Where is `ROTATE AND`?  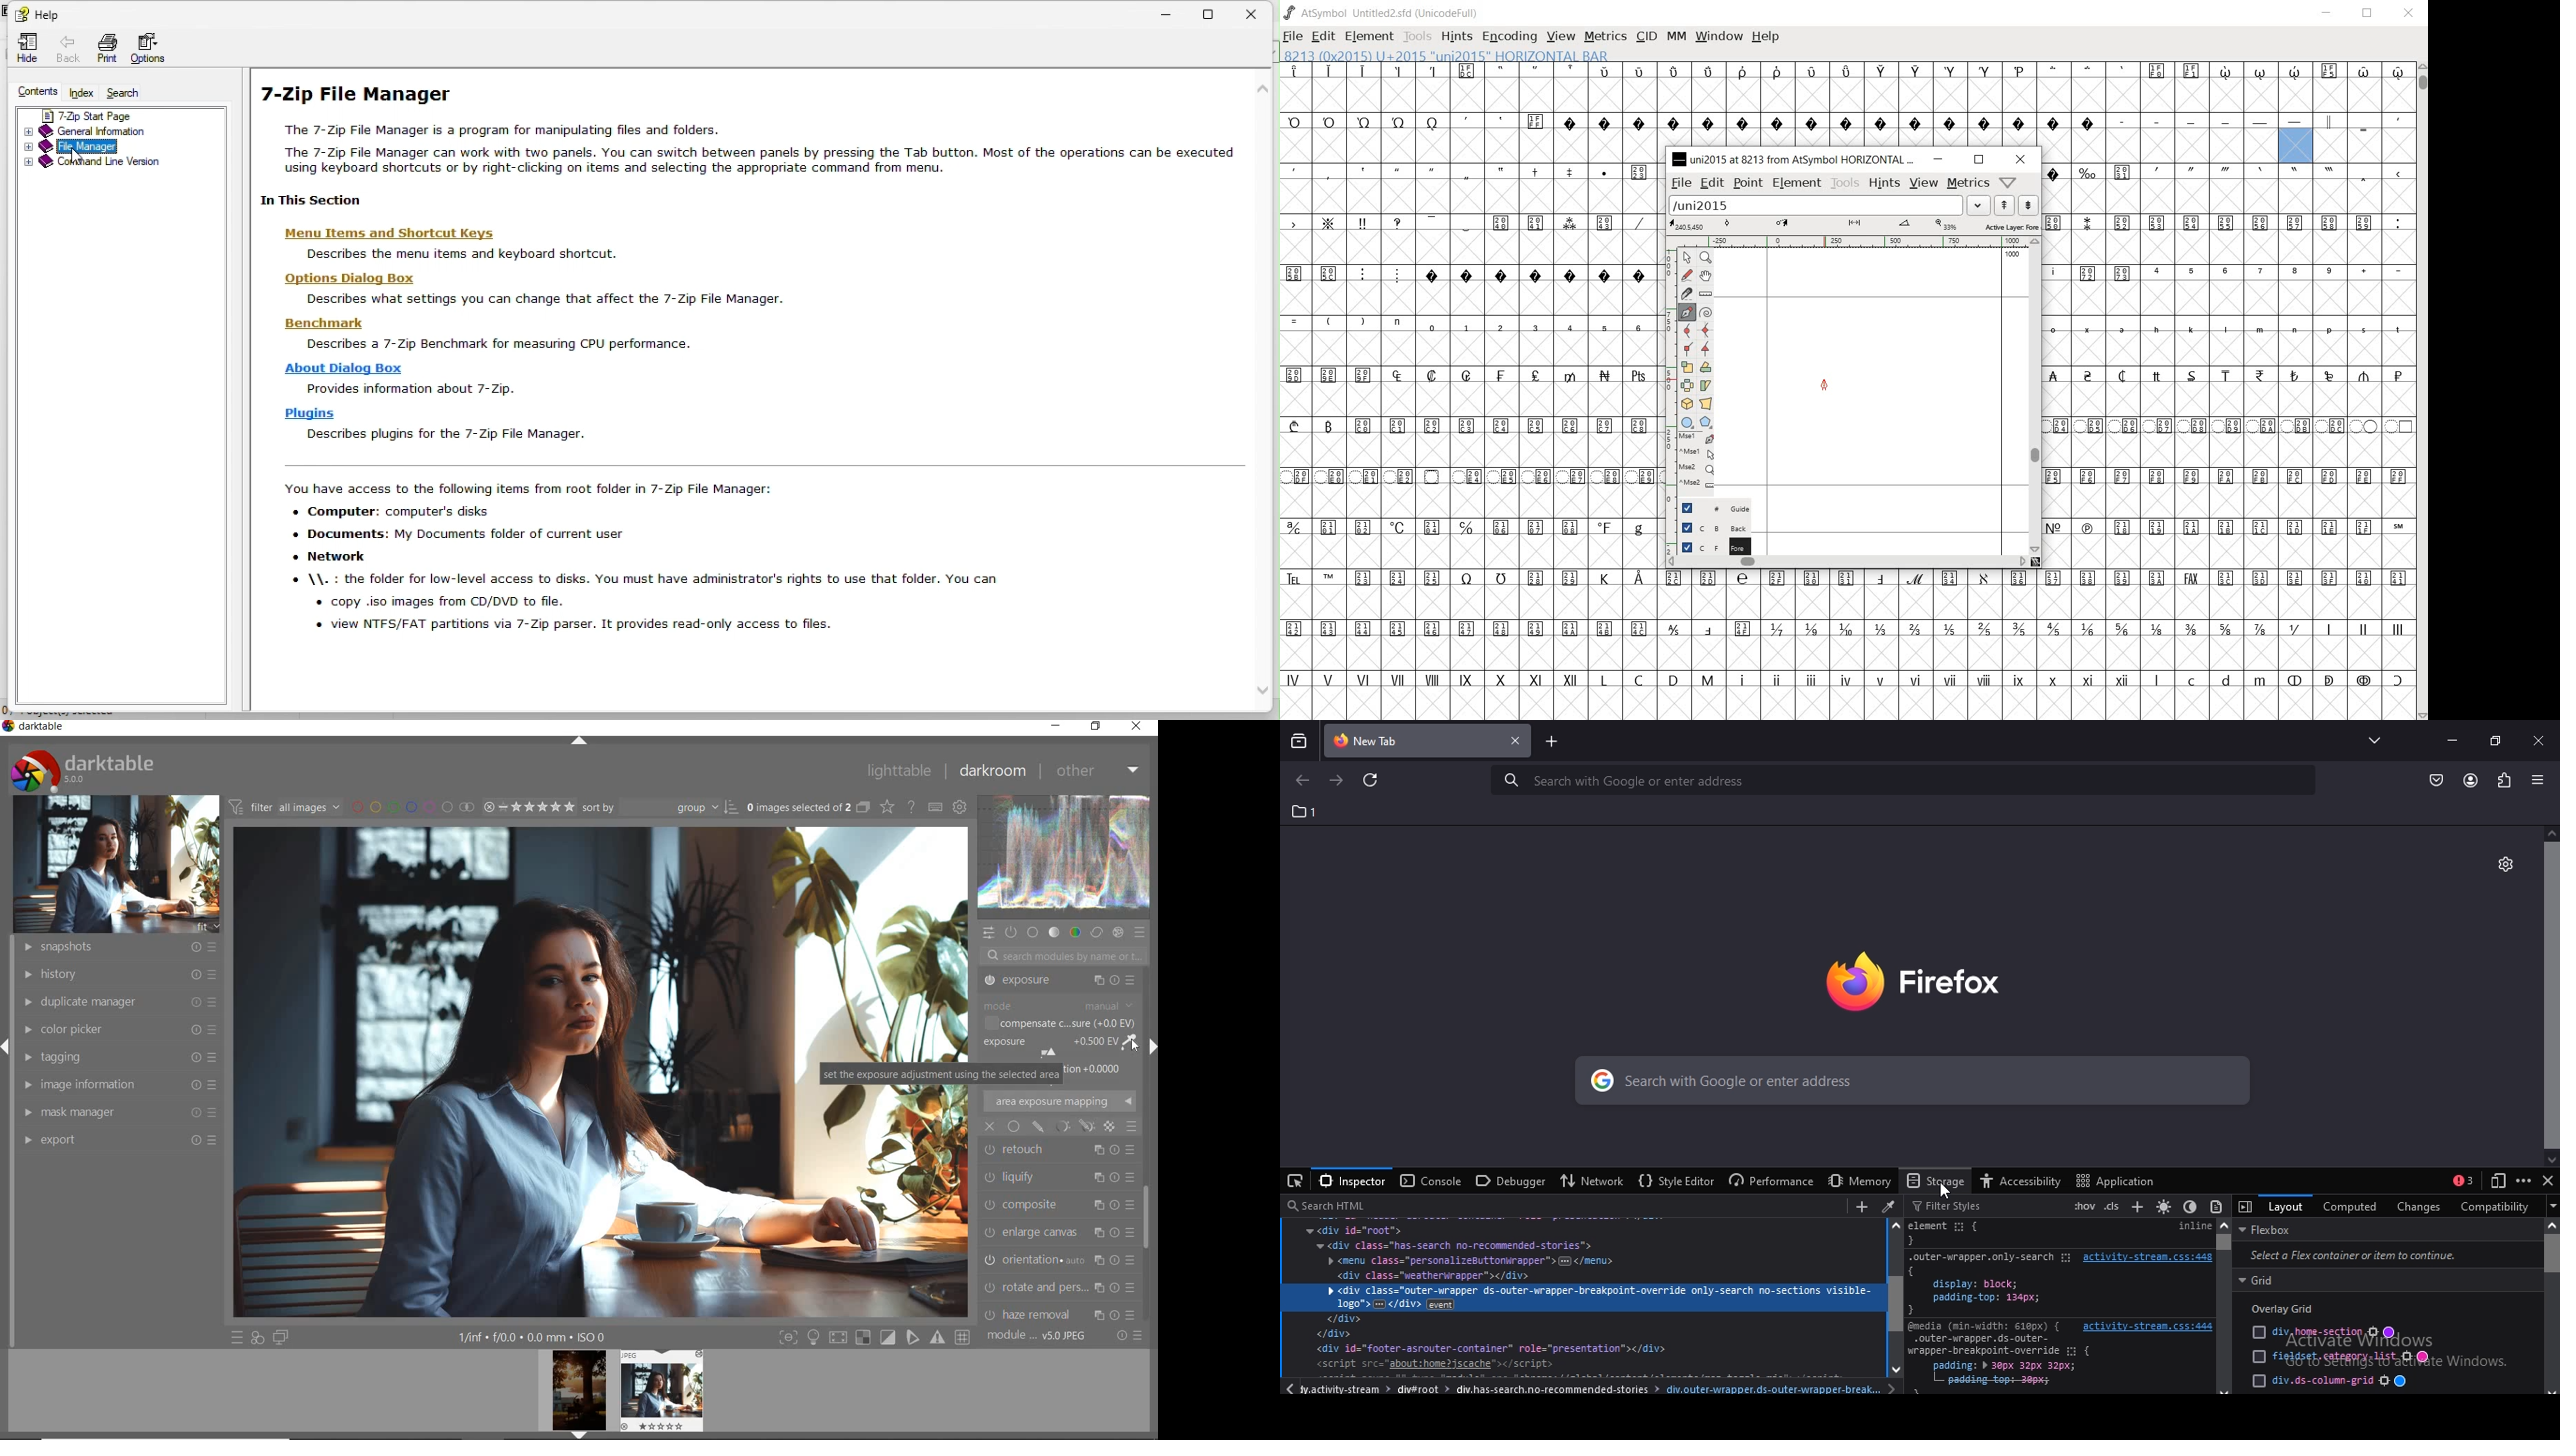 ROTATE AND is located at coordinates (1057, 1203).